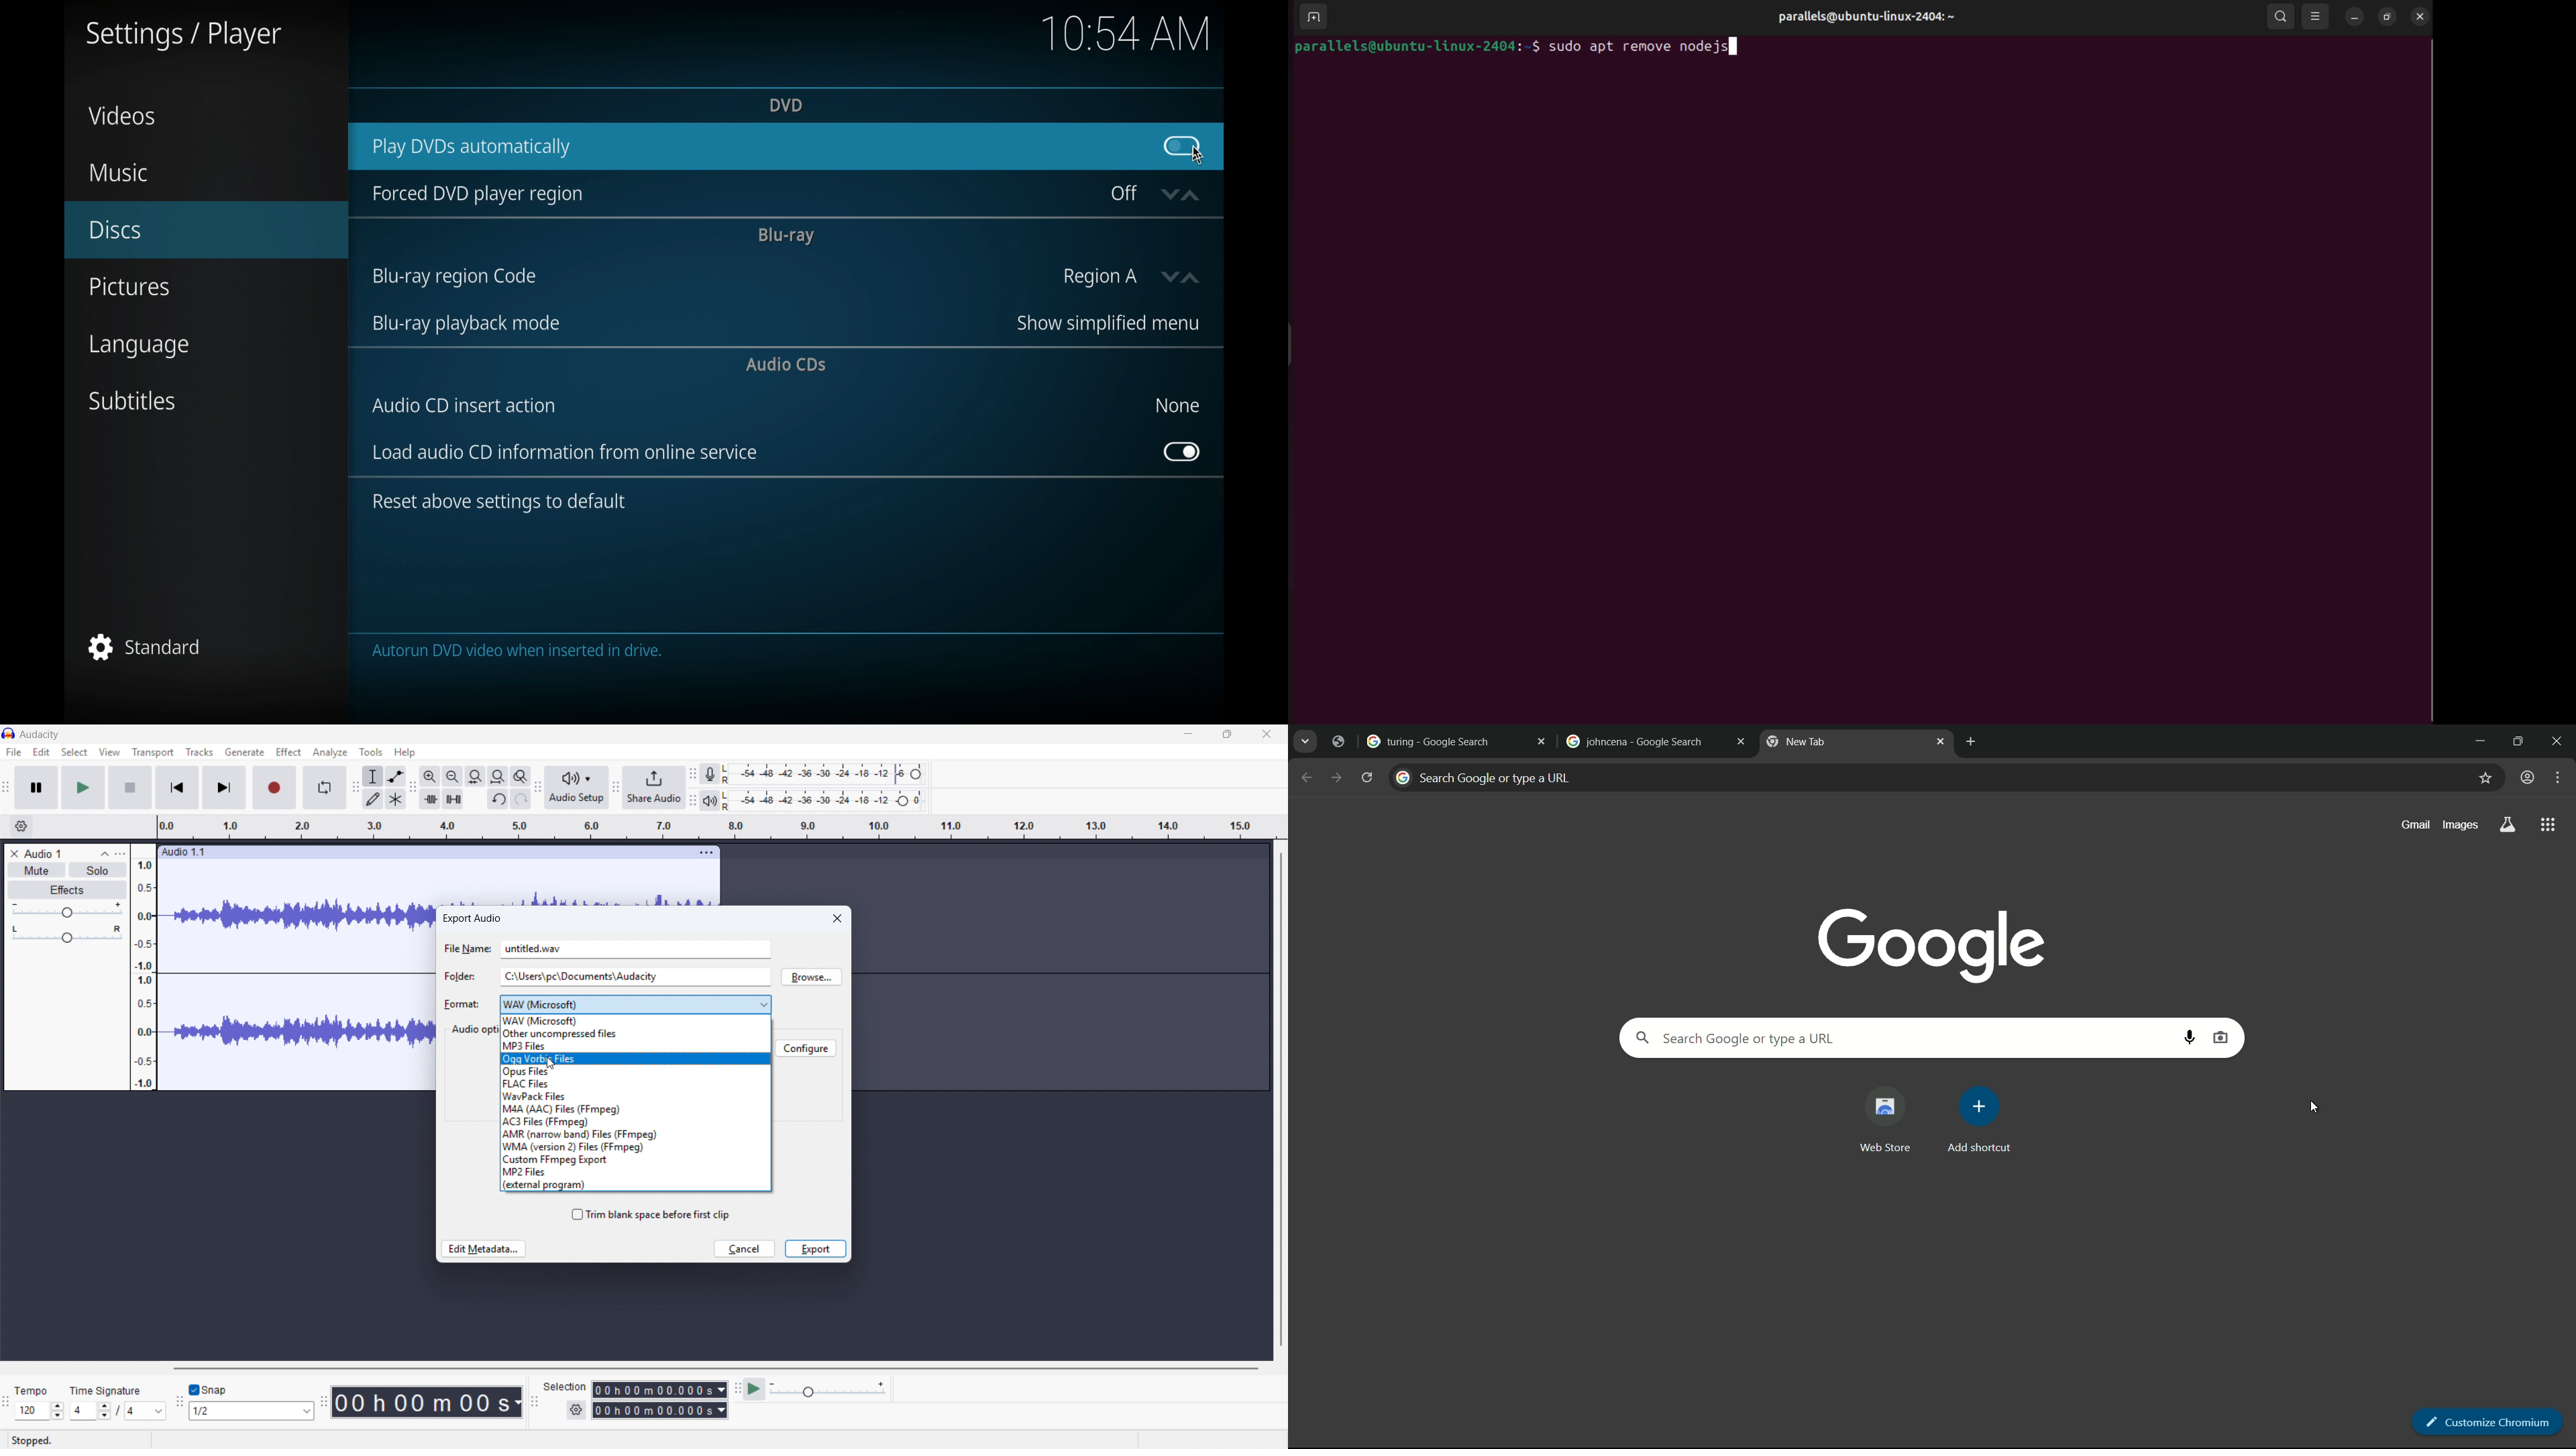  I want to click on 10.54 am, so click(1126, 32).